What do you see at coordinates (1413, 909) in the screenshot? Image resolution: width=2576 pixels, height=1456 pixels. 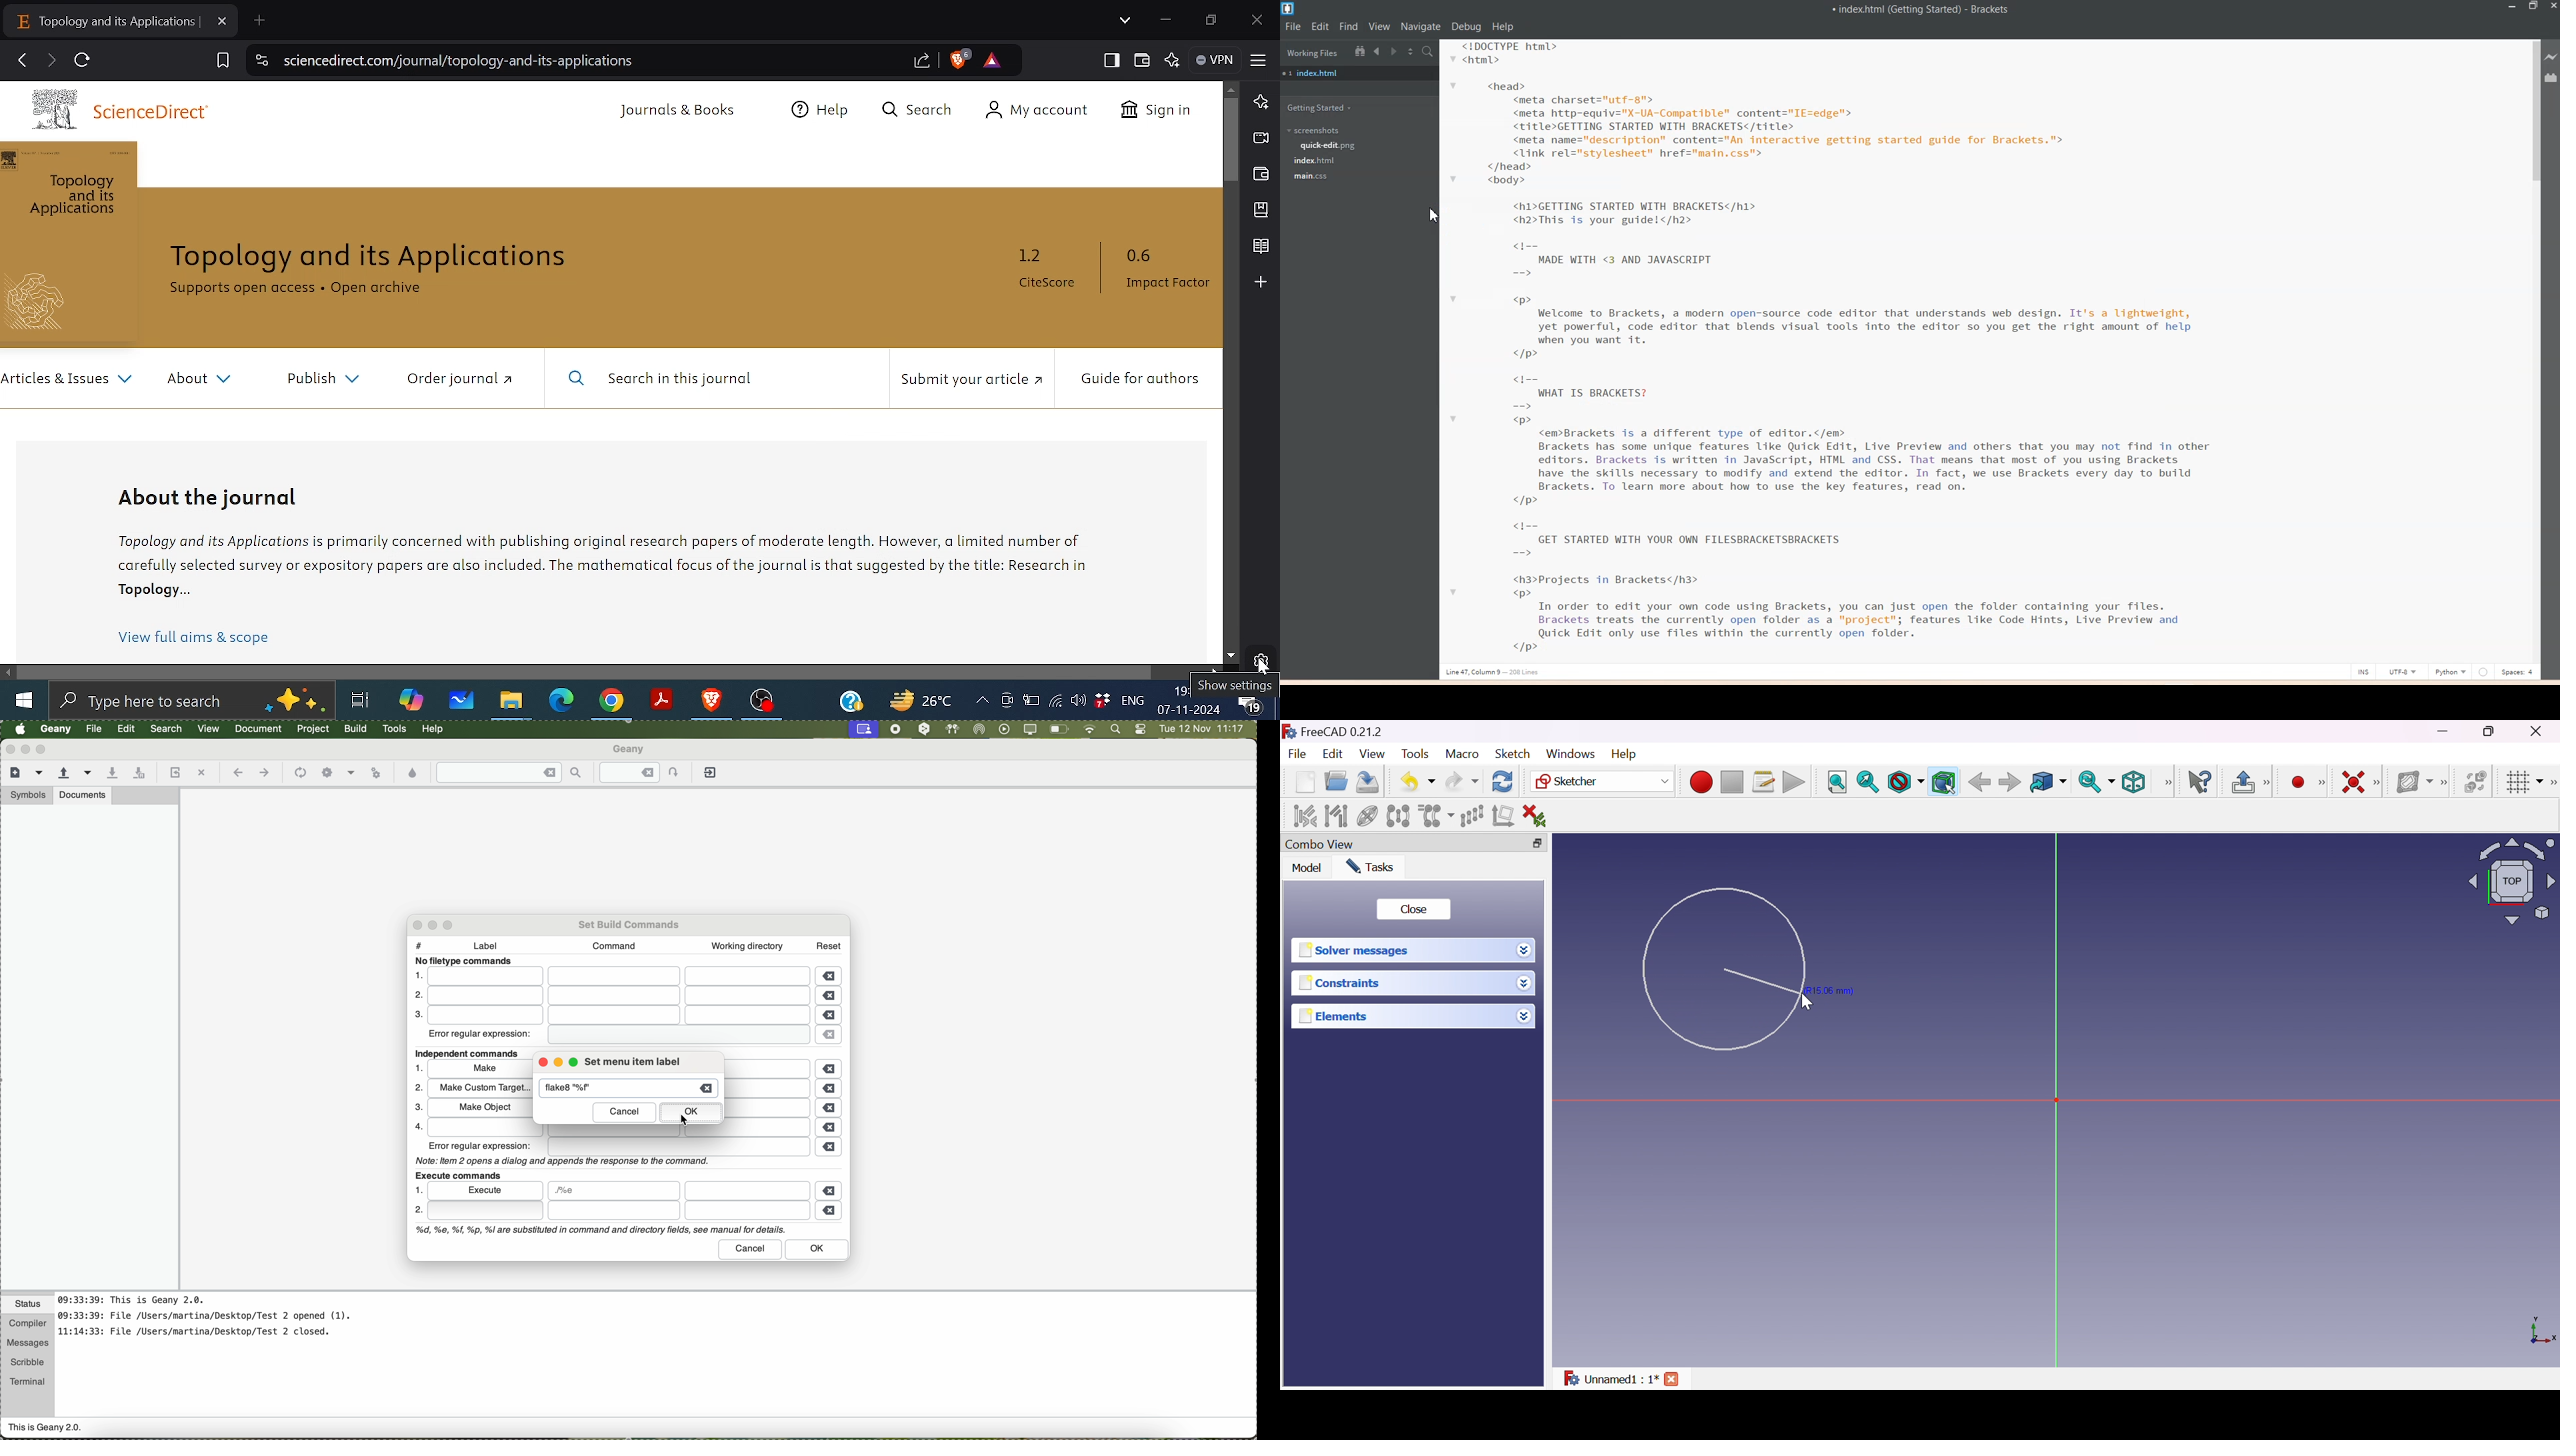 I see `Close` at bounding box center [1413, 909].